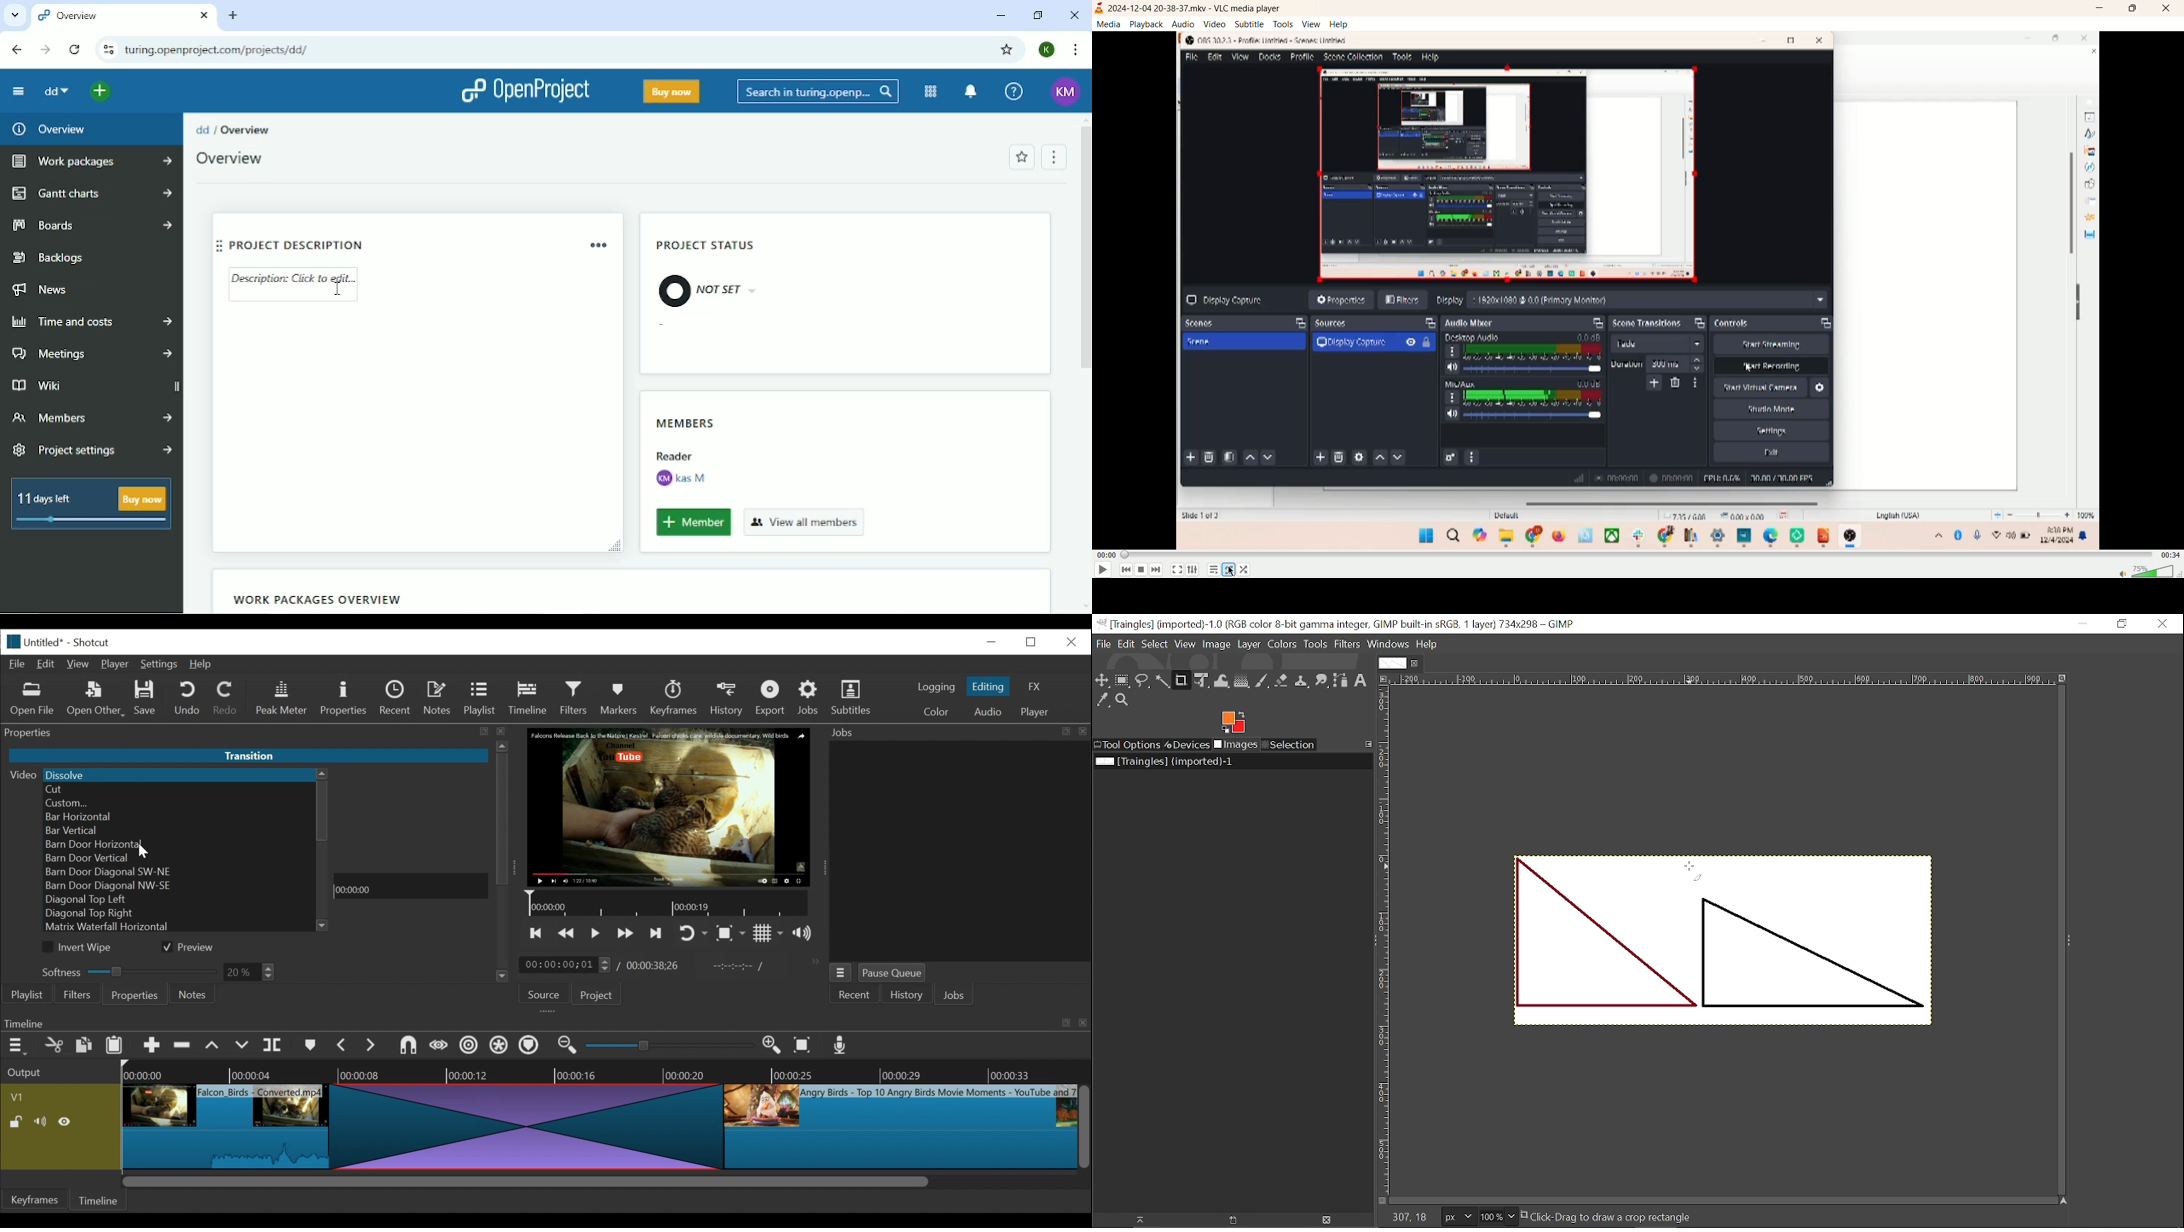 This screenshot has height=1232, width=2184. What do you see at coordinates (68, 1122) in the screenshot?
I see `Hide` at bounding box center [68, 1122].